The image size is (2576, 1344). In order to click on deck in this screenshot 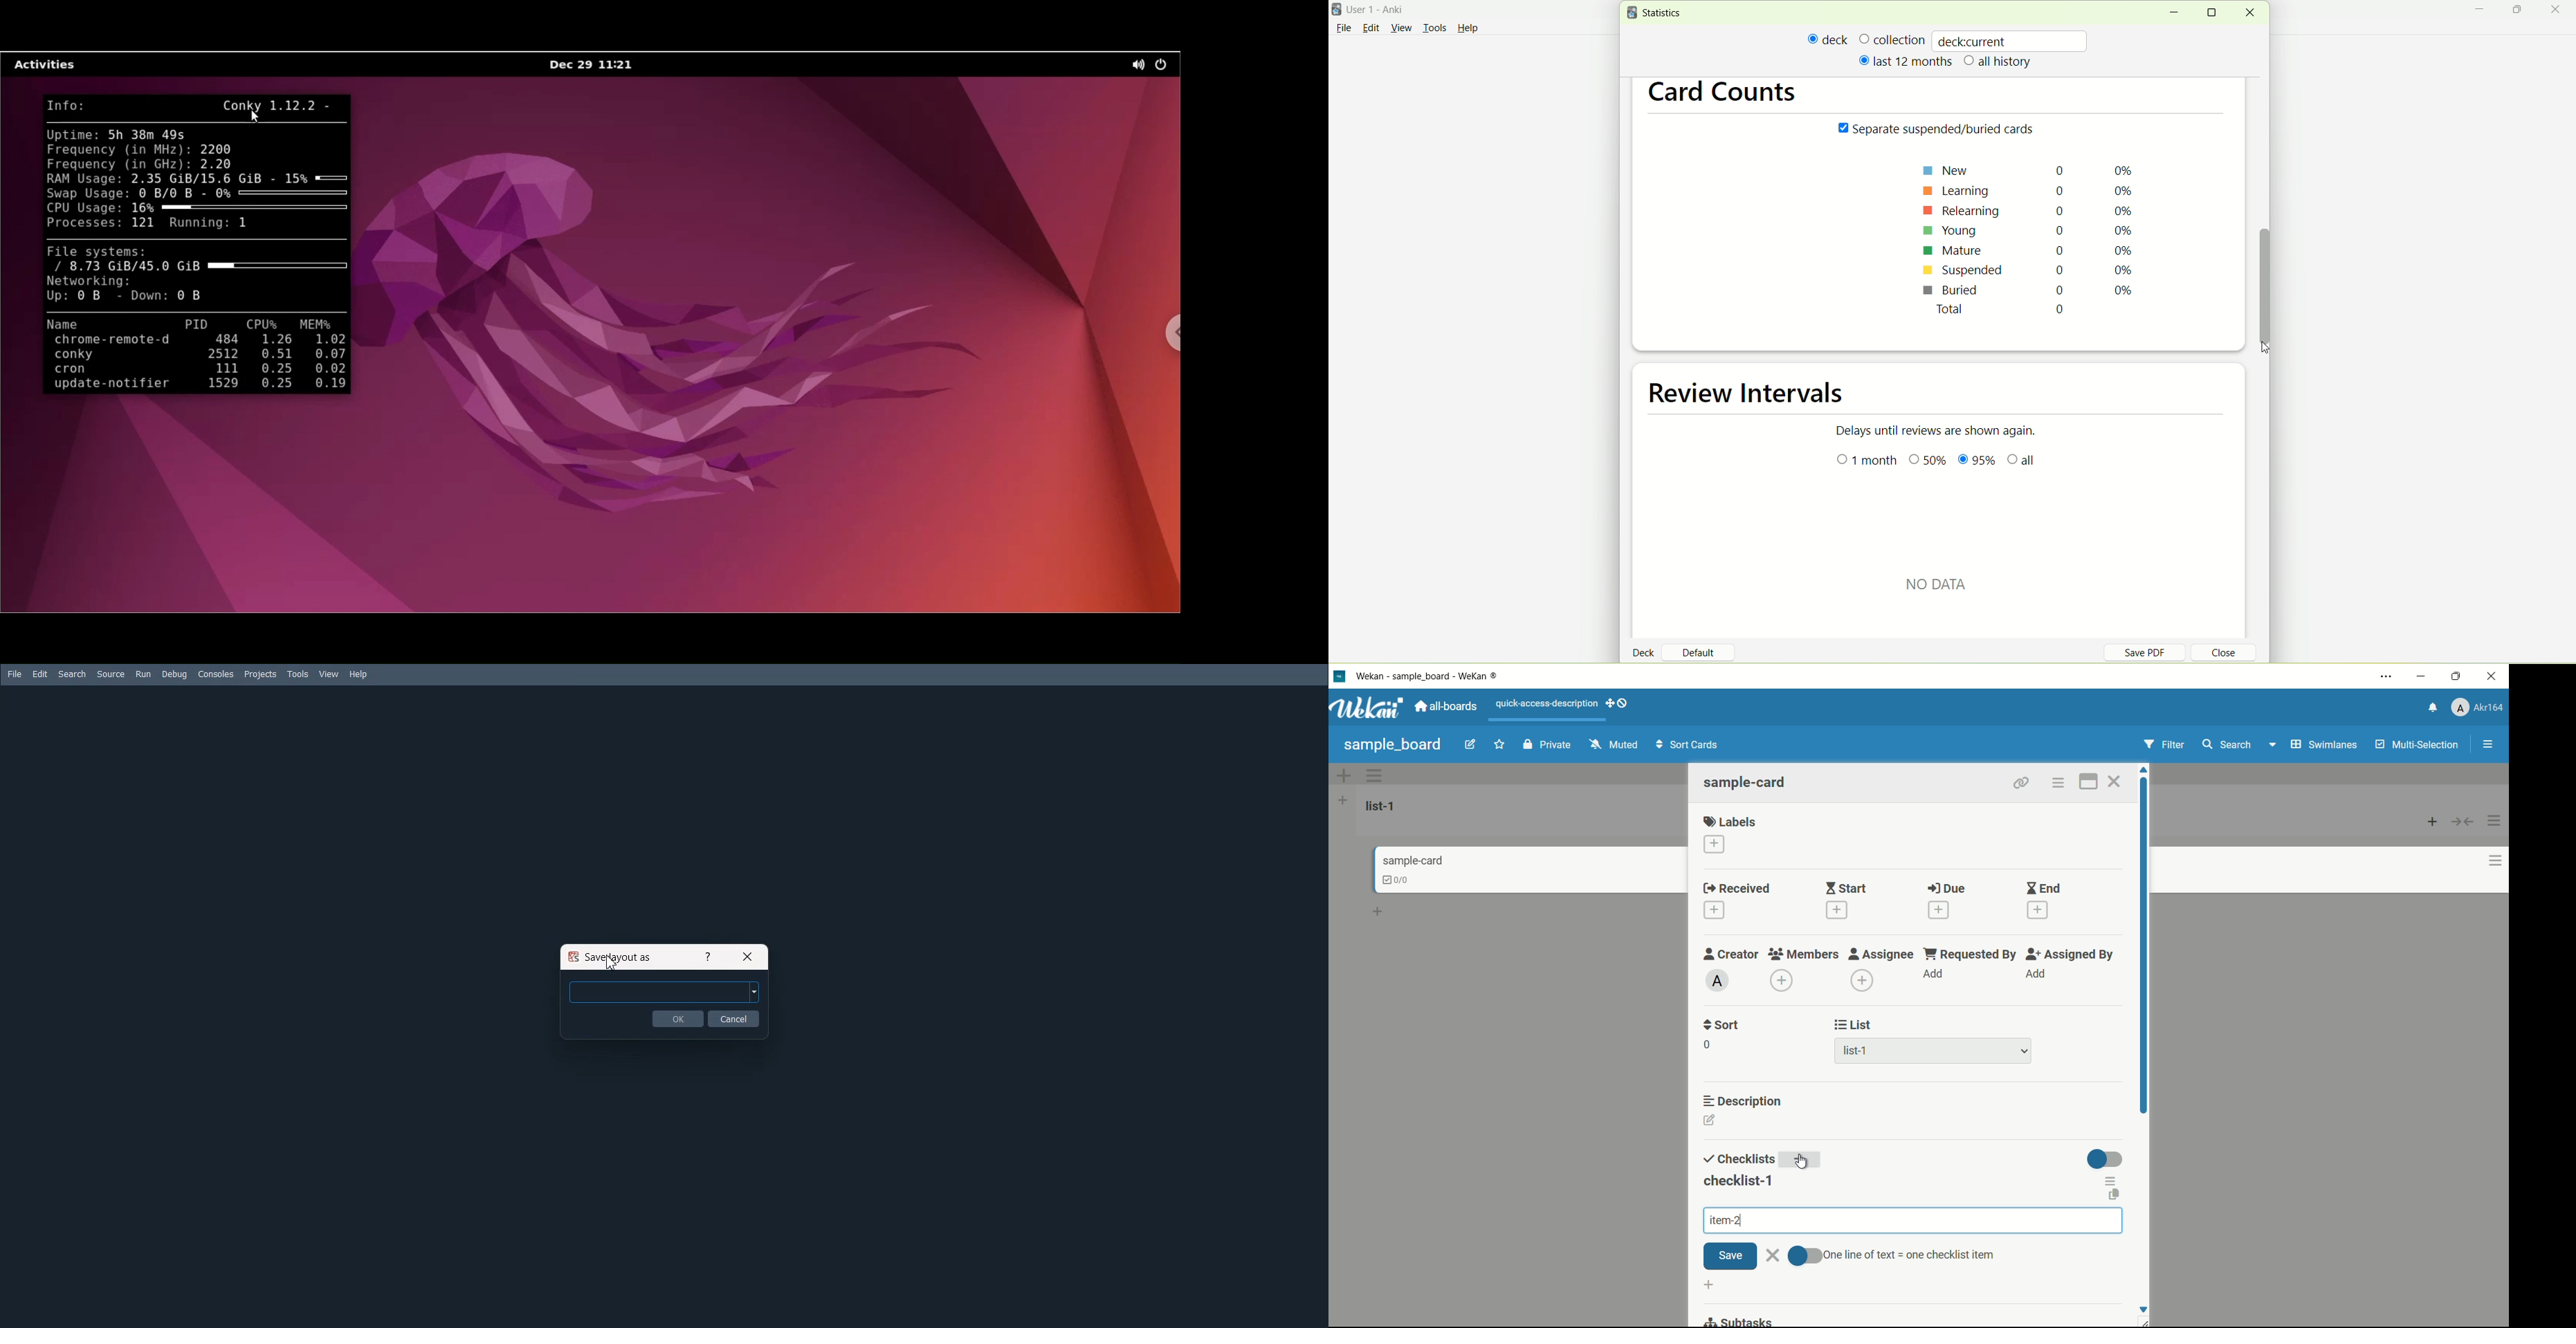, I will do `click(1646, 652)`.